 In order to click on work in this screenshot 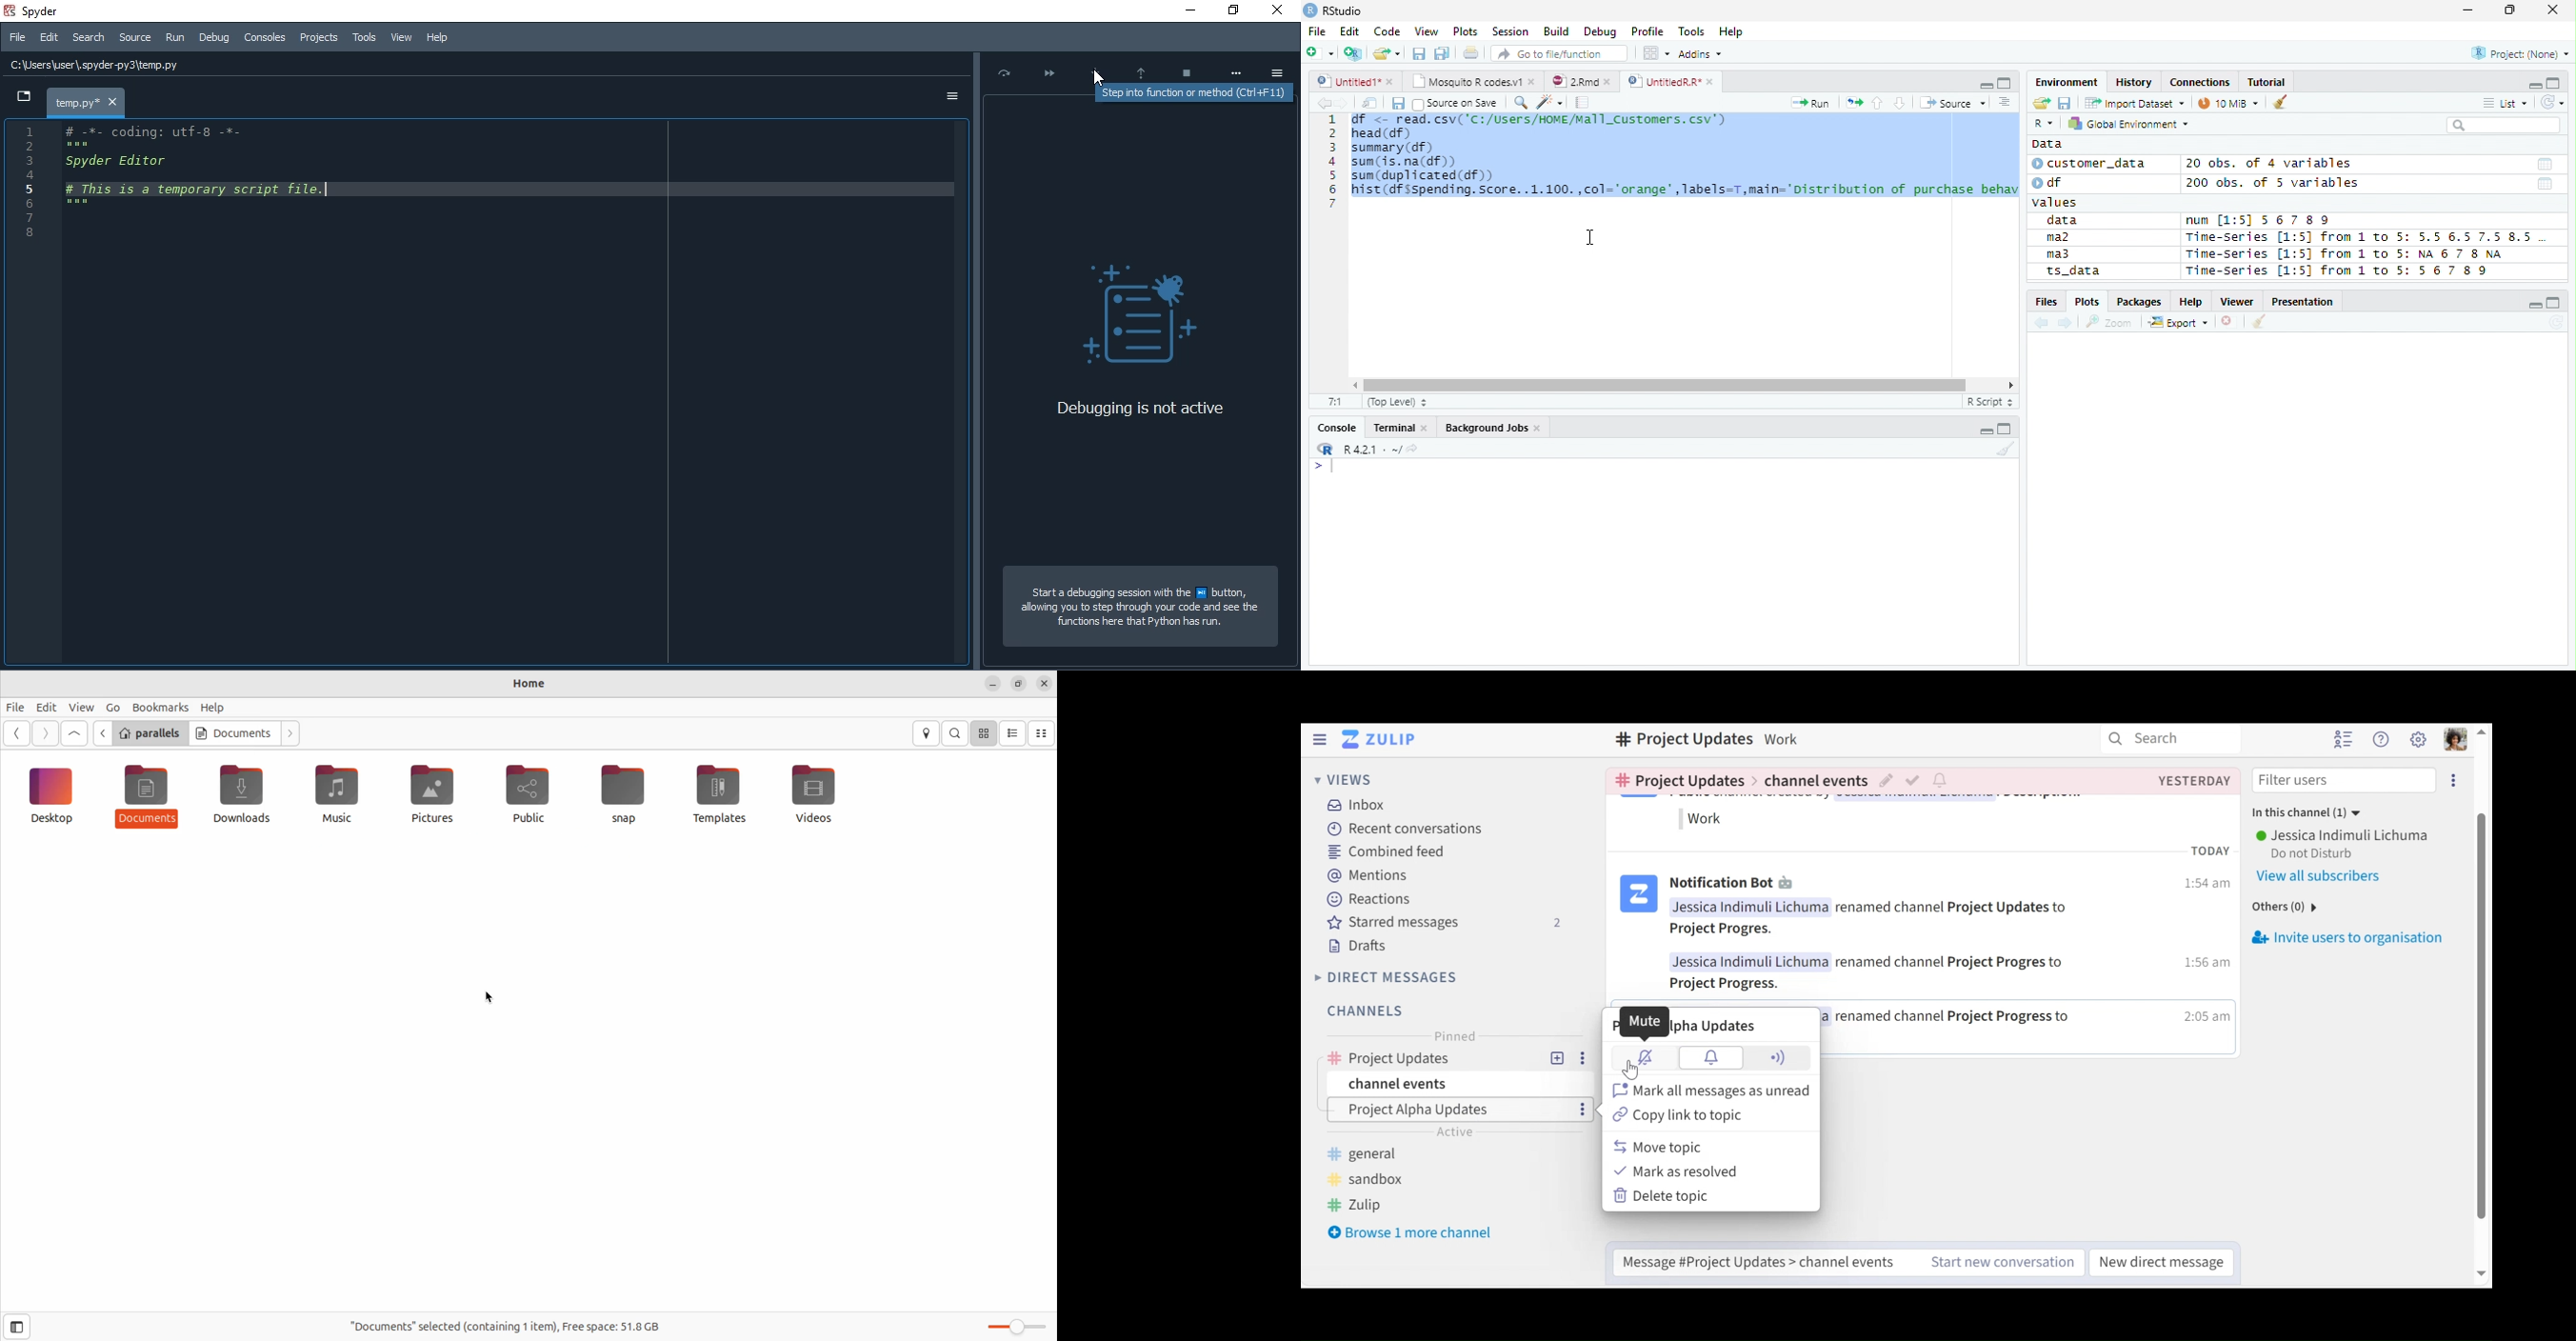, I will do `click(1707, 820)`.